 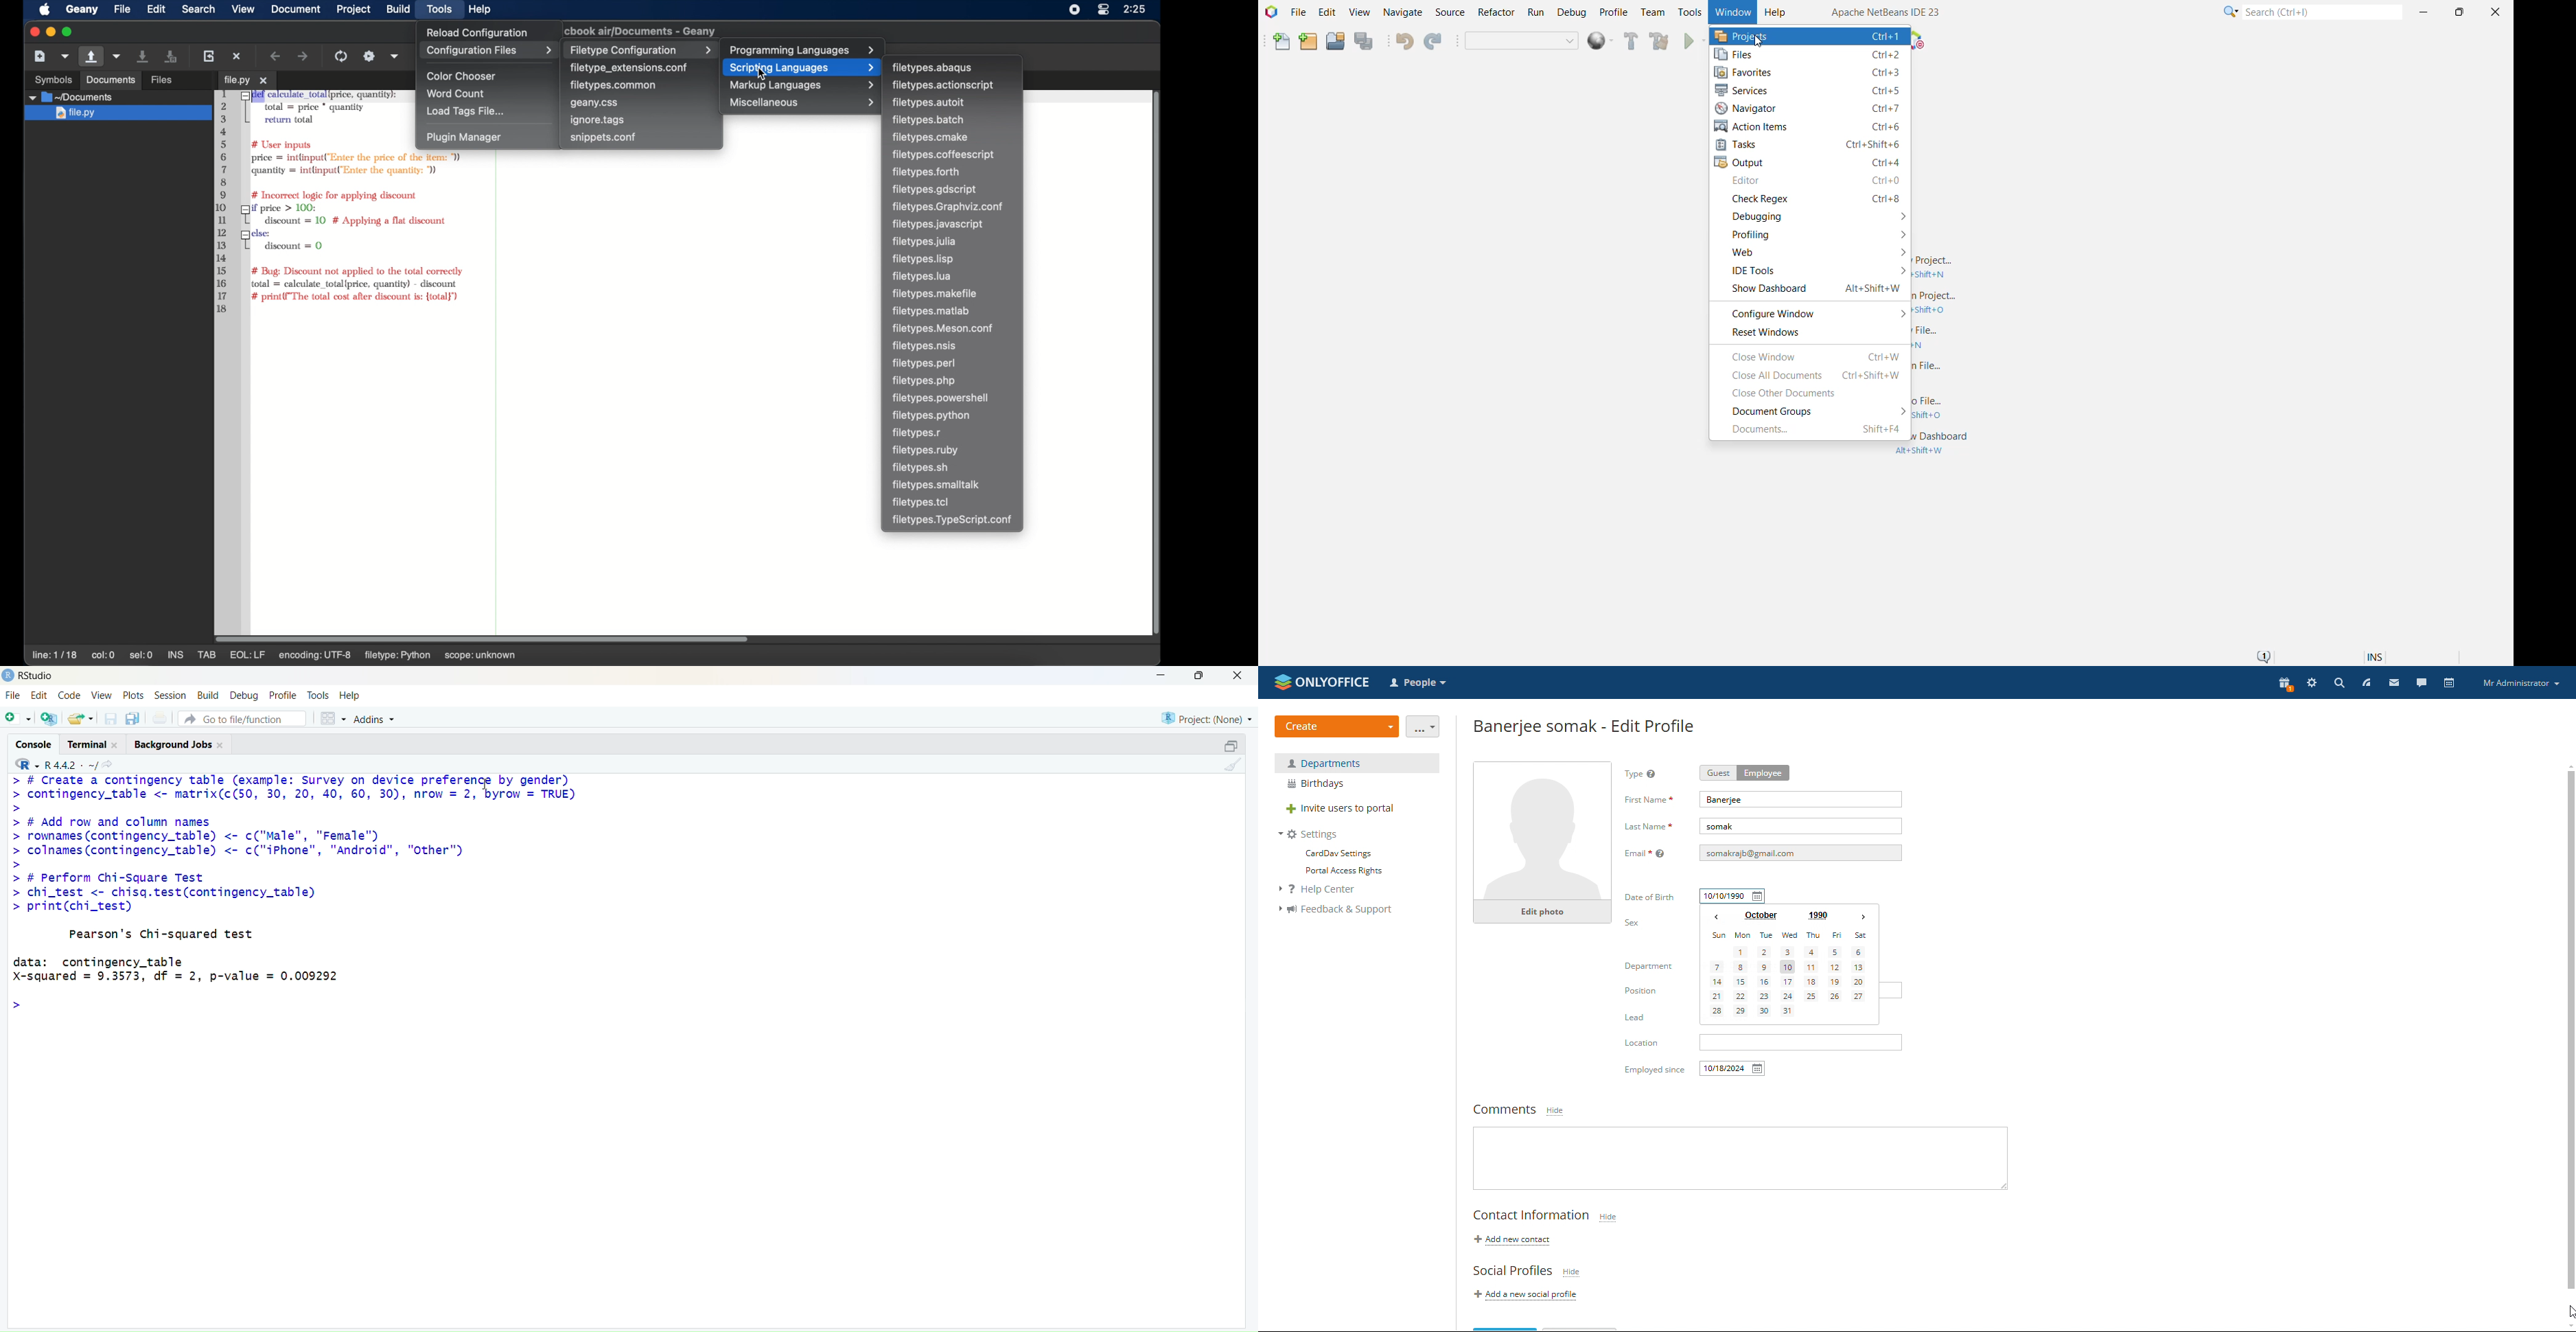 What do you see at coordinates (1571, 13) in the screenshot?
I see `Debug` at bounding box center [1571, 13].